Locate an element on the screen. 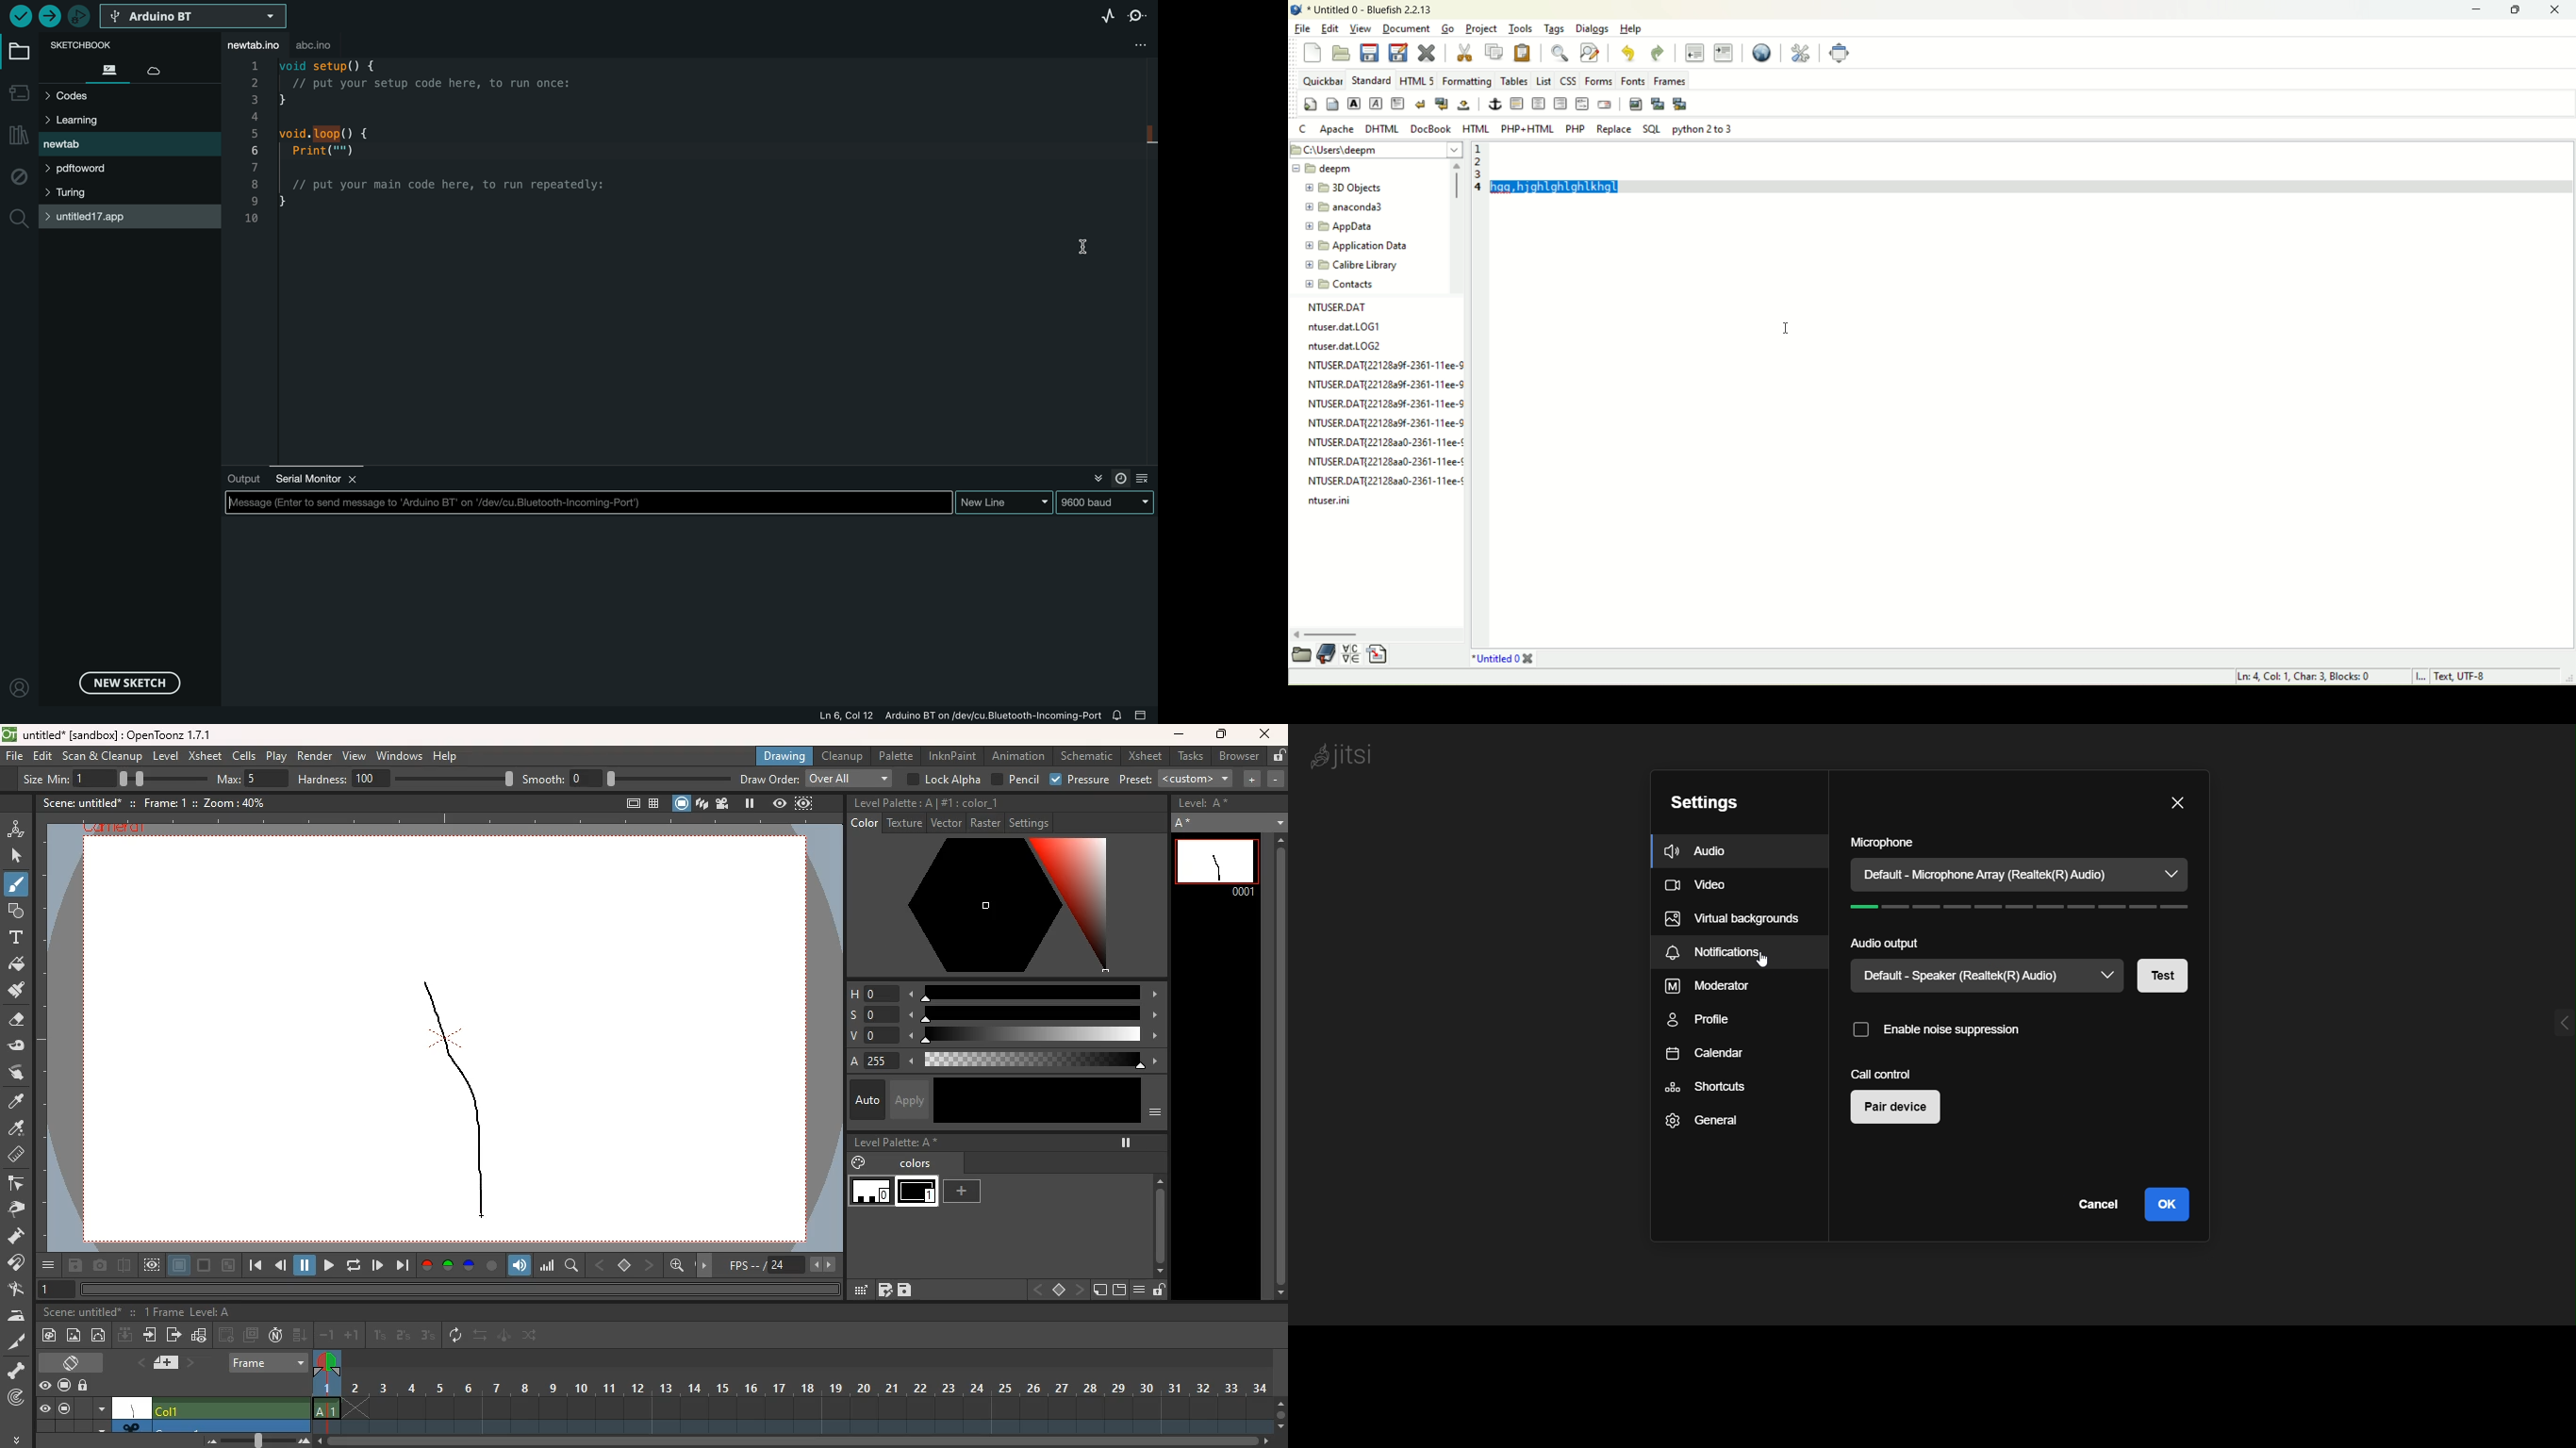 The image size is (2576, 1456). screen is located at coordinates (63, 1383).